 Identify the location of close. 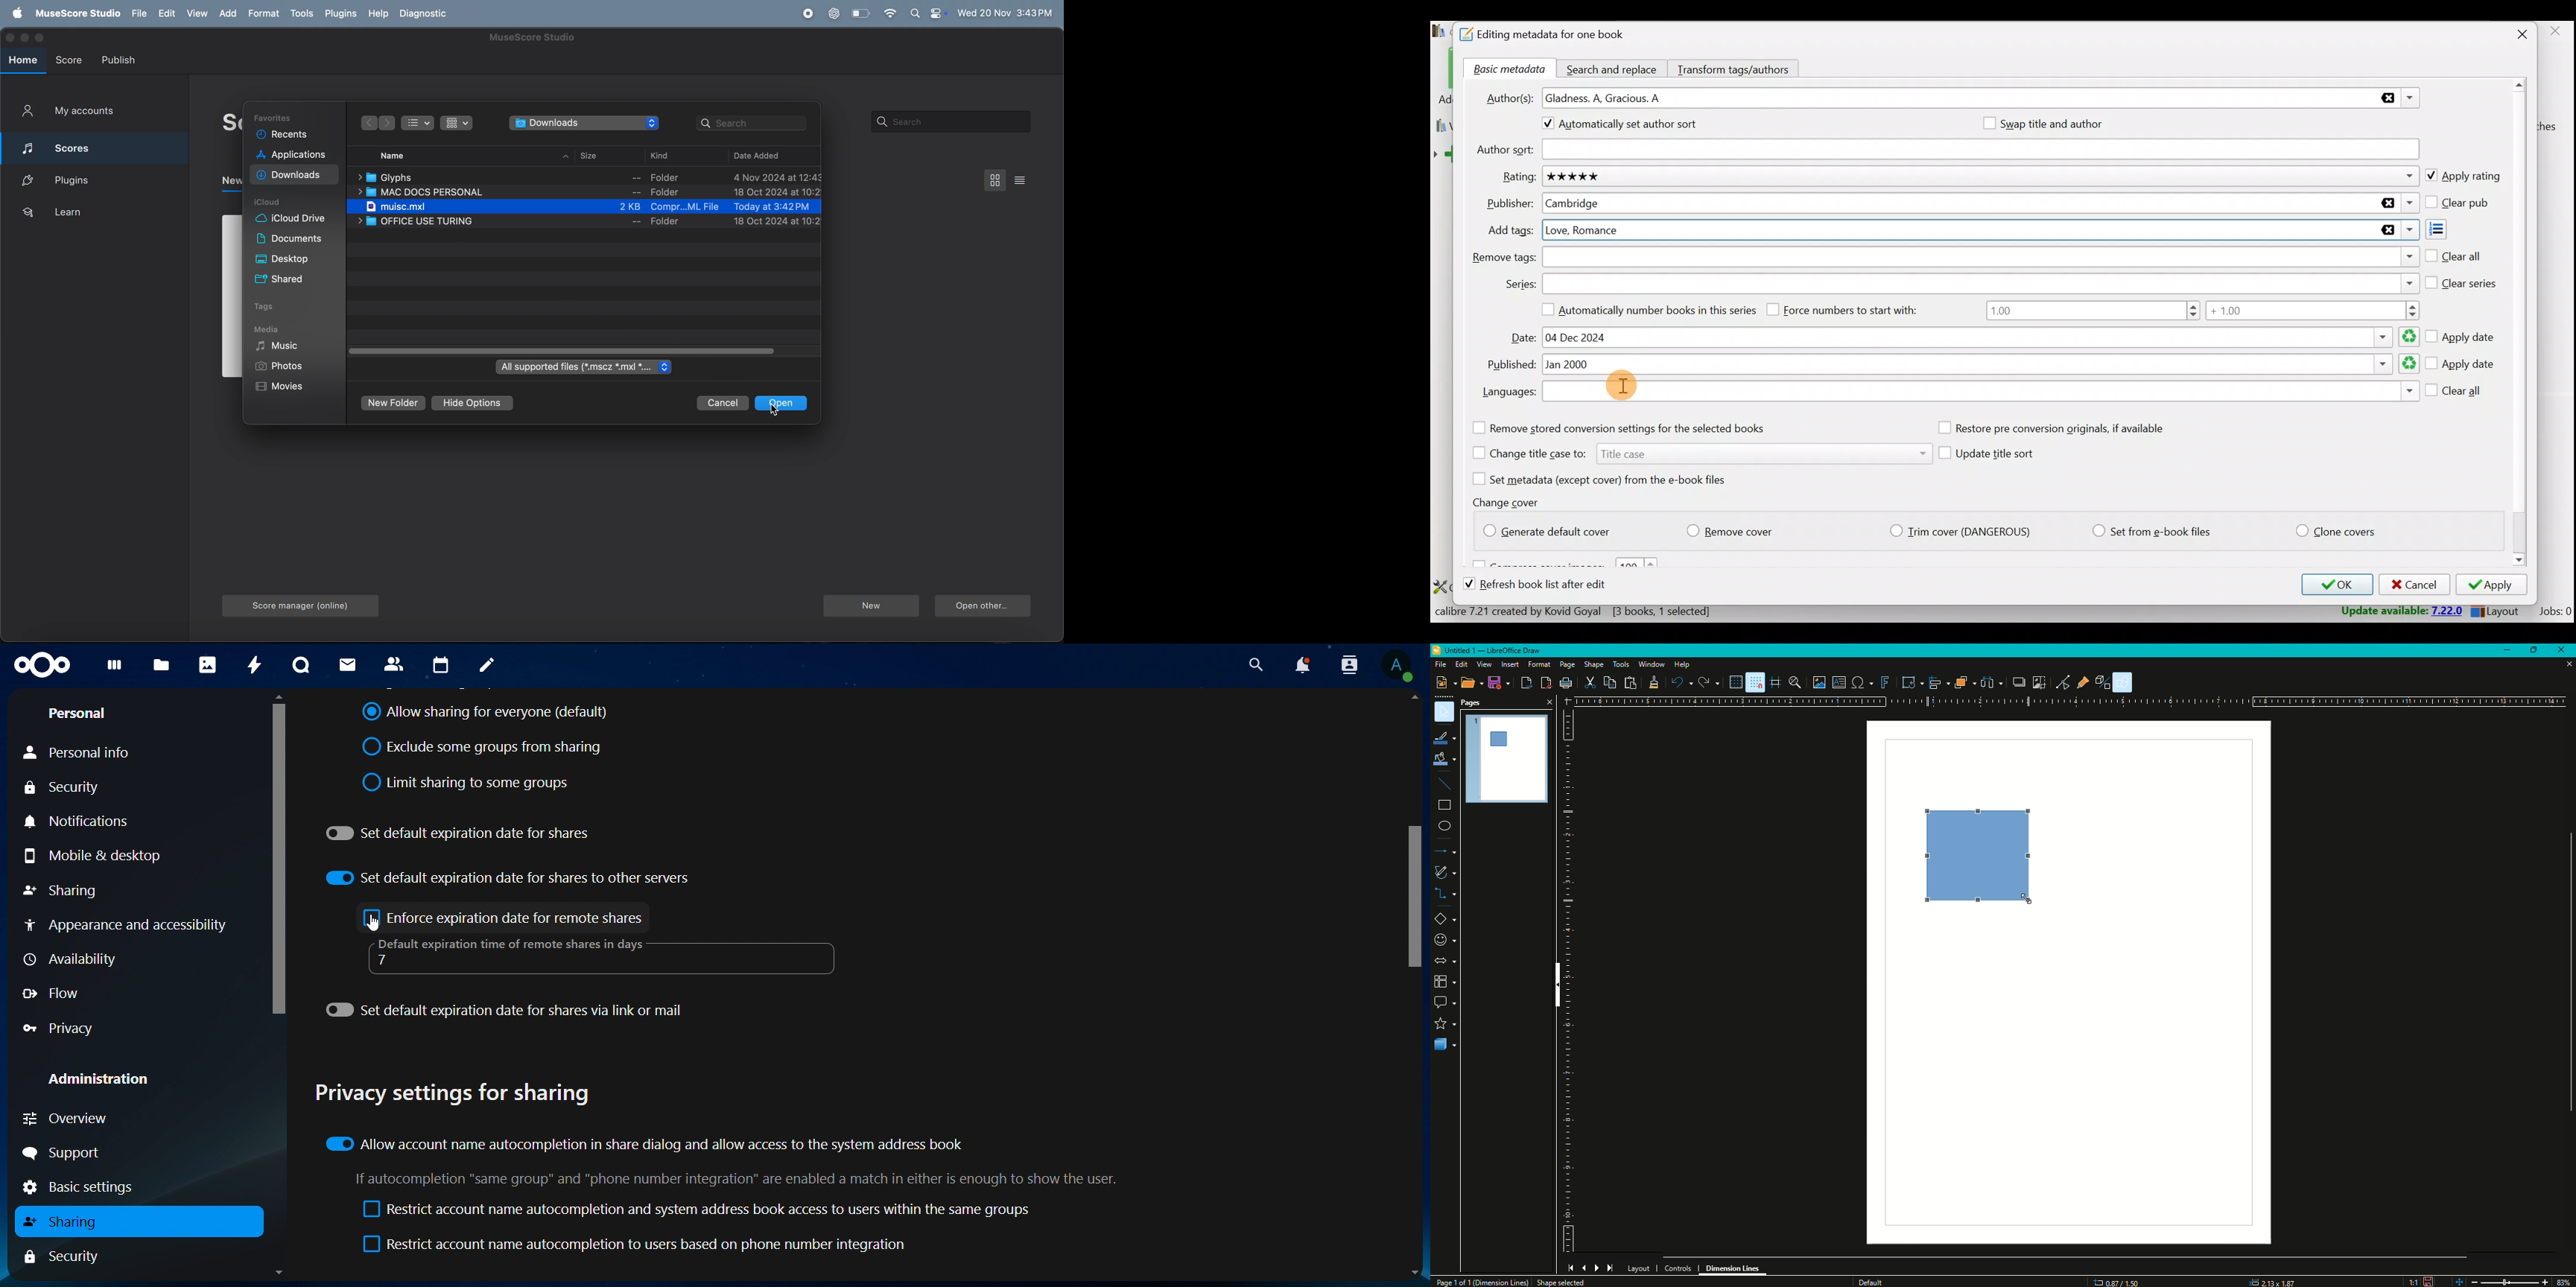
(2554, 32).